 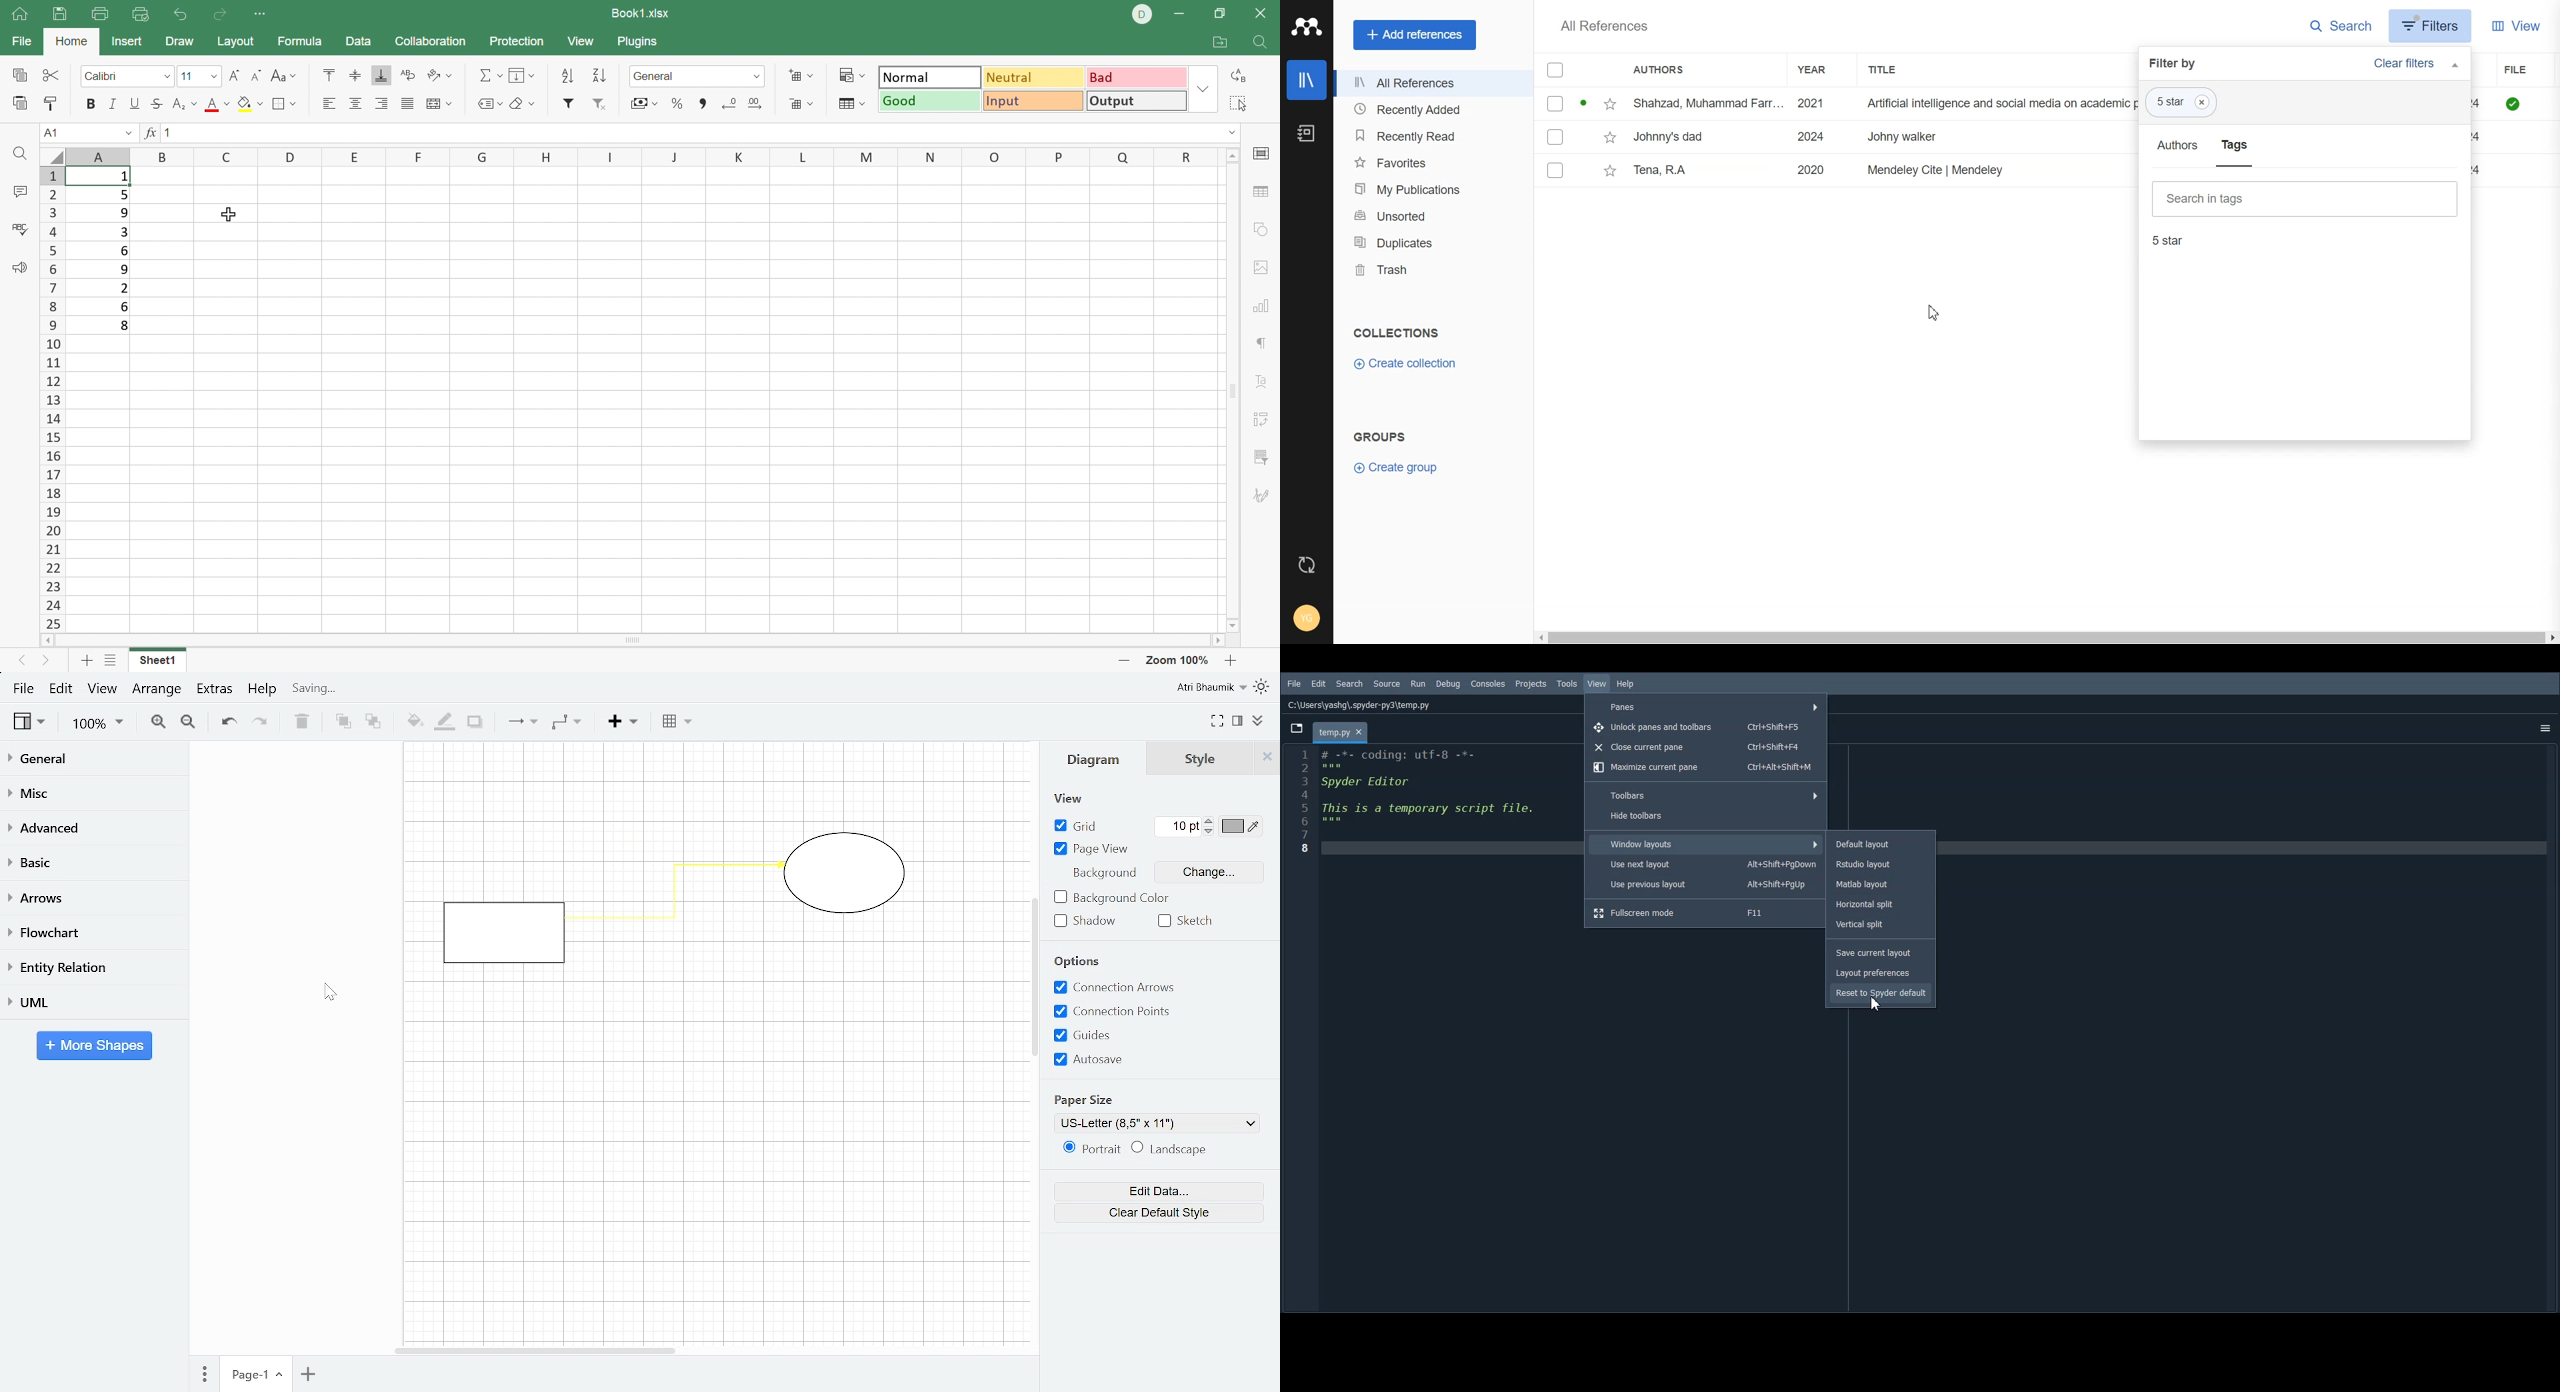 I want to click on Cursor, so click(x=1931, y=313).